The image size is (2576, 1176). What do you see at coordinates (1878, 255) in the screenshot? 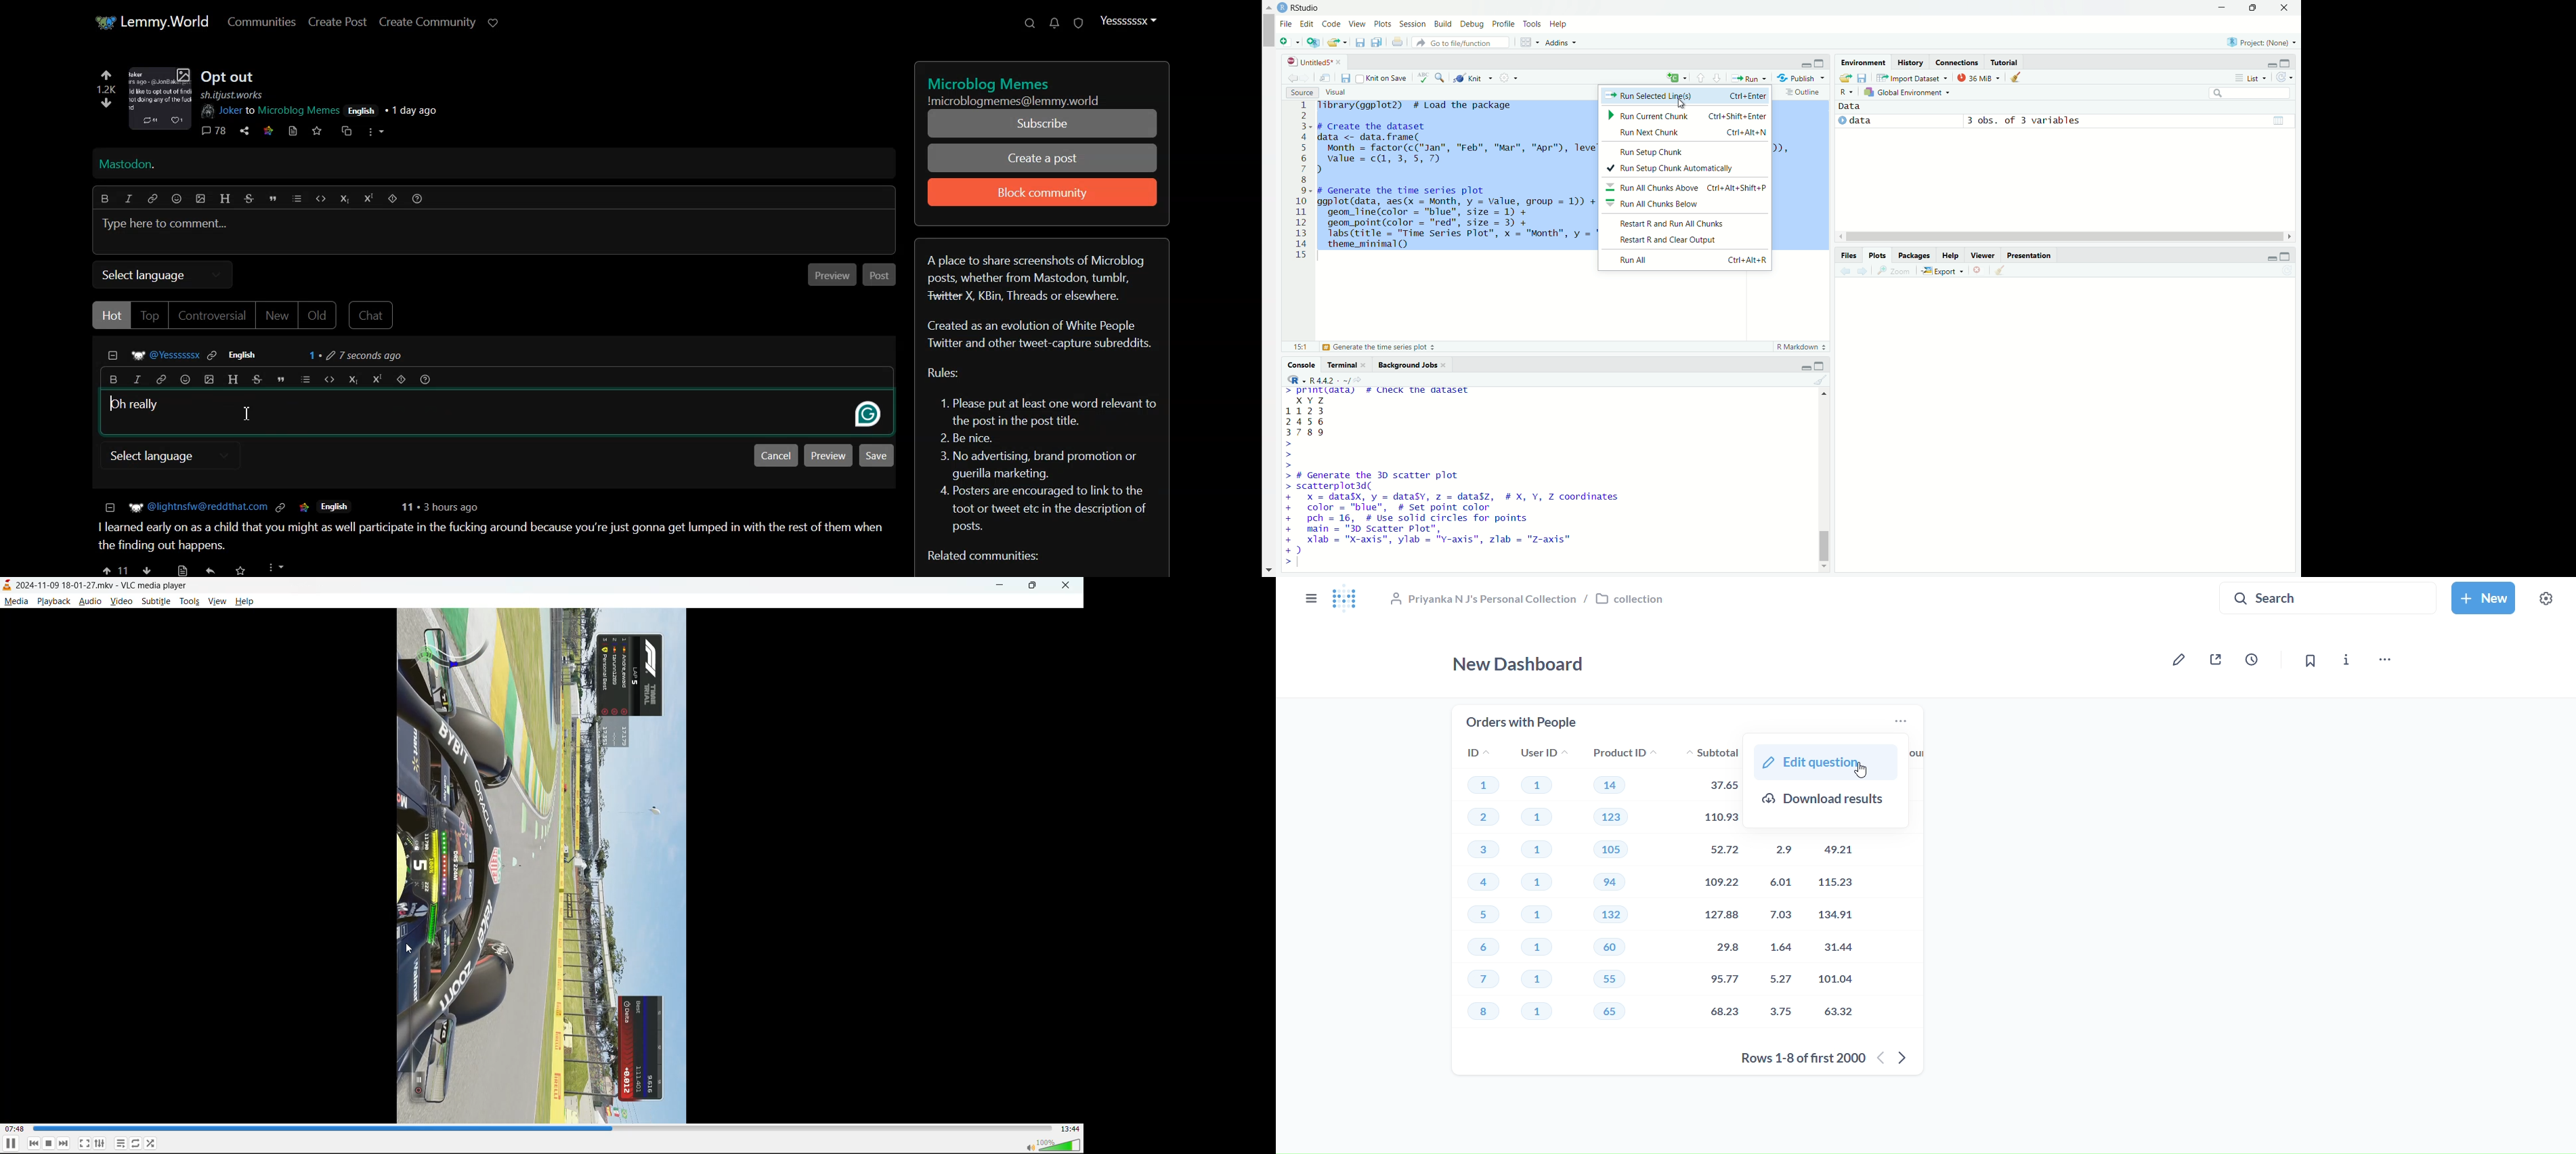
I see `plots` at bounding box center [1878, 255].